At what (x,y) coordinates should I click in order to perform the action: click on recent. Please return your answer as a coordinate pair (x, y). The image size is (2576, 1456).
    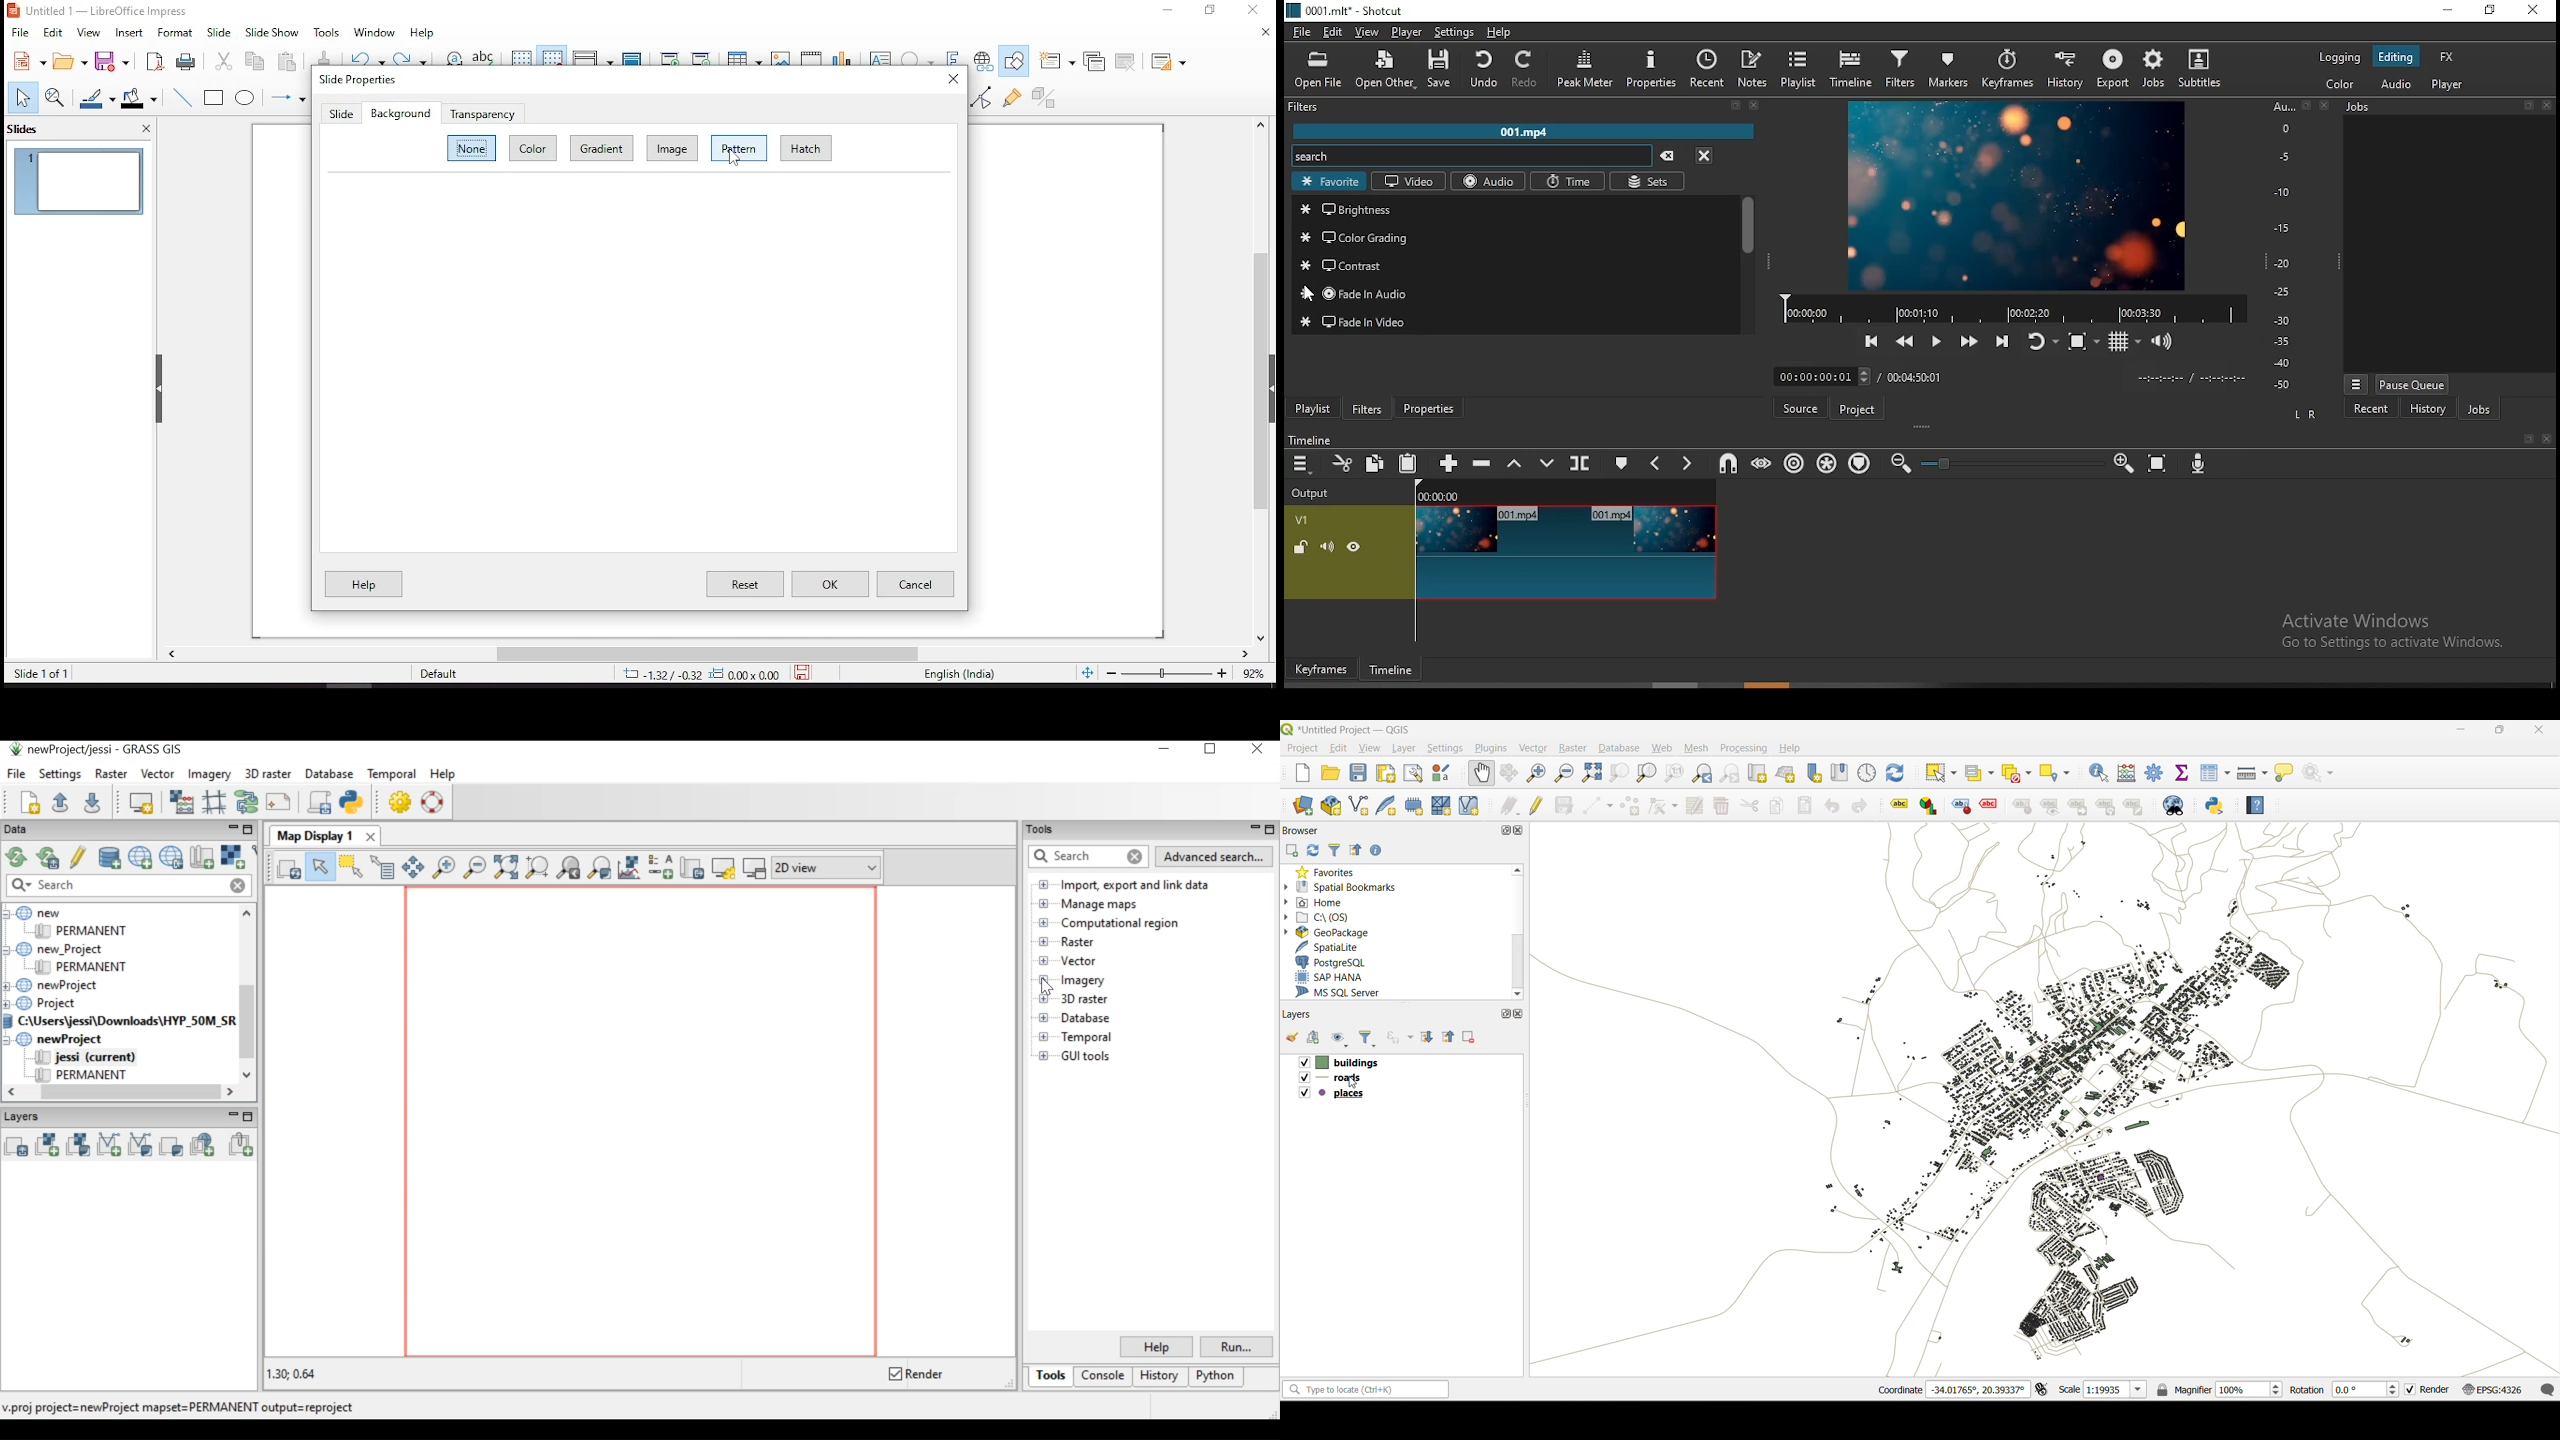
    Looking at the image, I should click on (1708, 68).